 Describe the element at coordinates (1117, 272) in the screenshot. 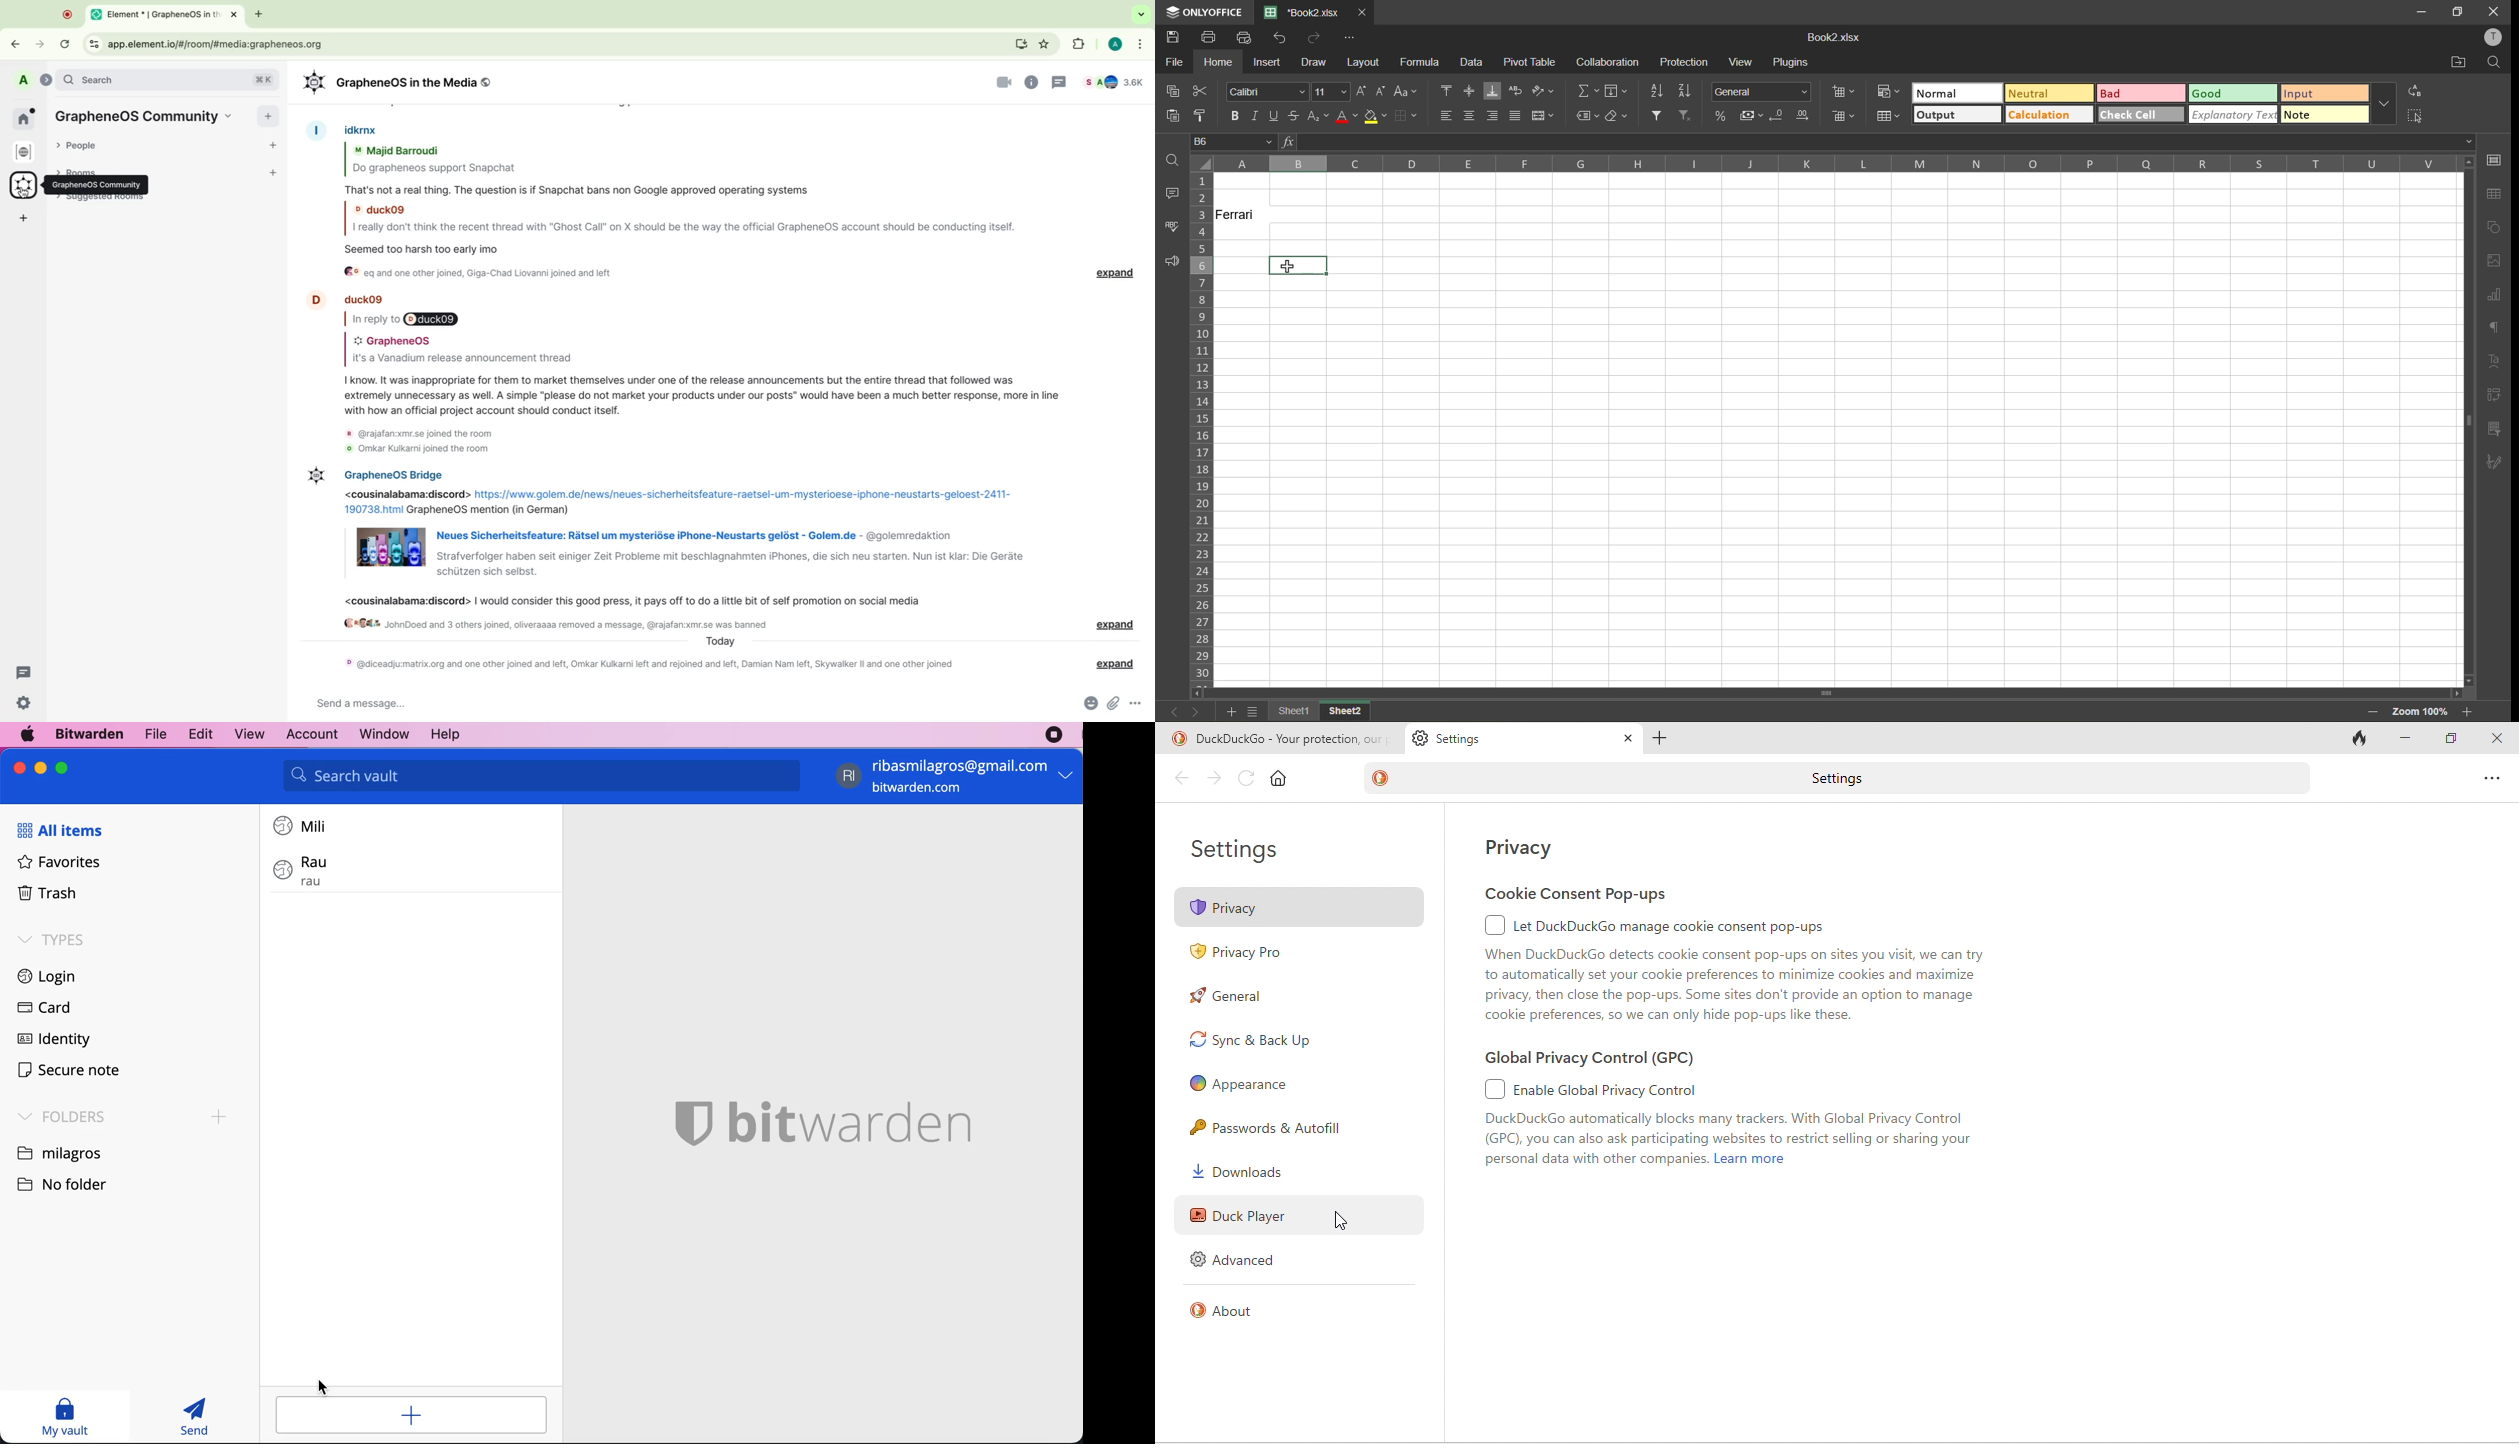

I see `expand` at that location.